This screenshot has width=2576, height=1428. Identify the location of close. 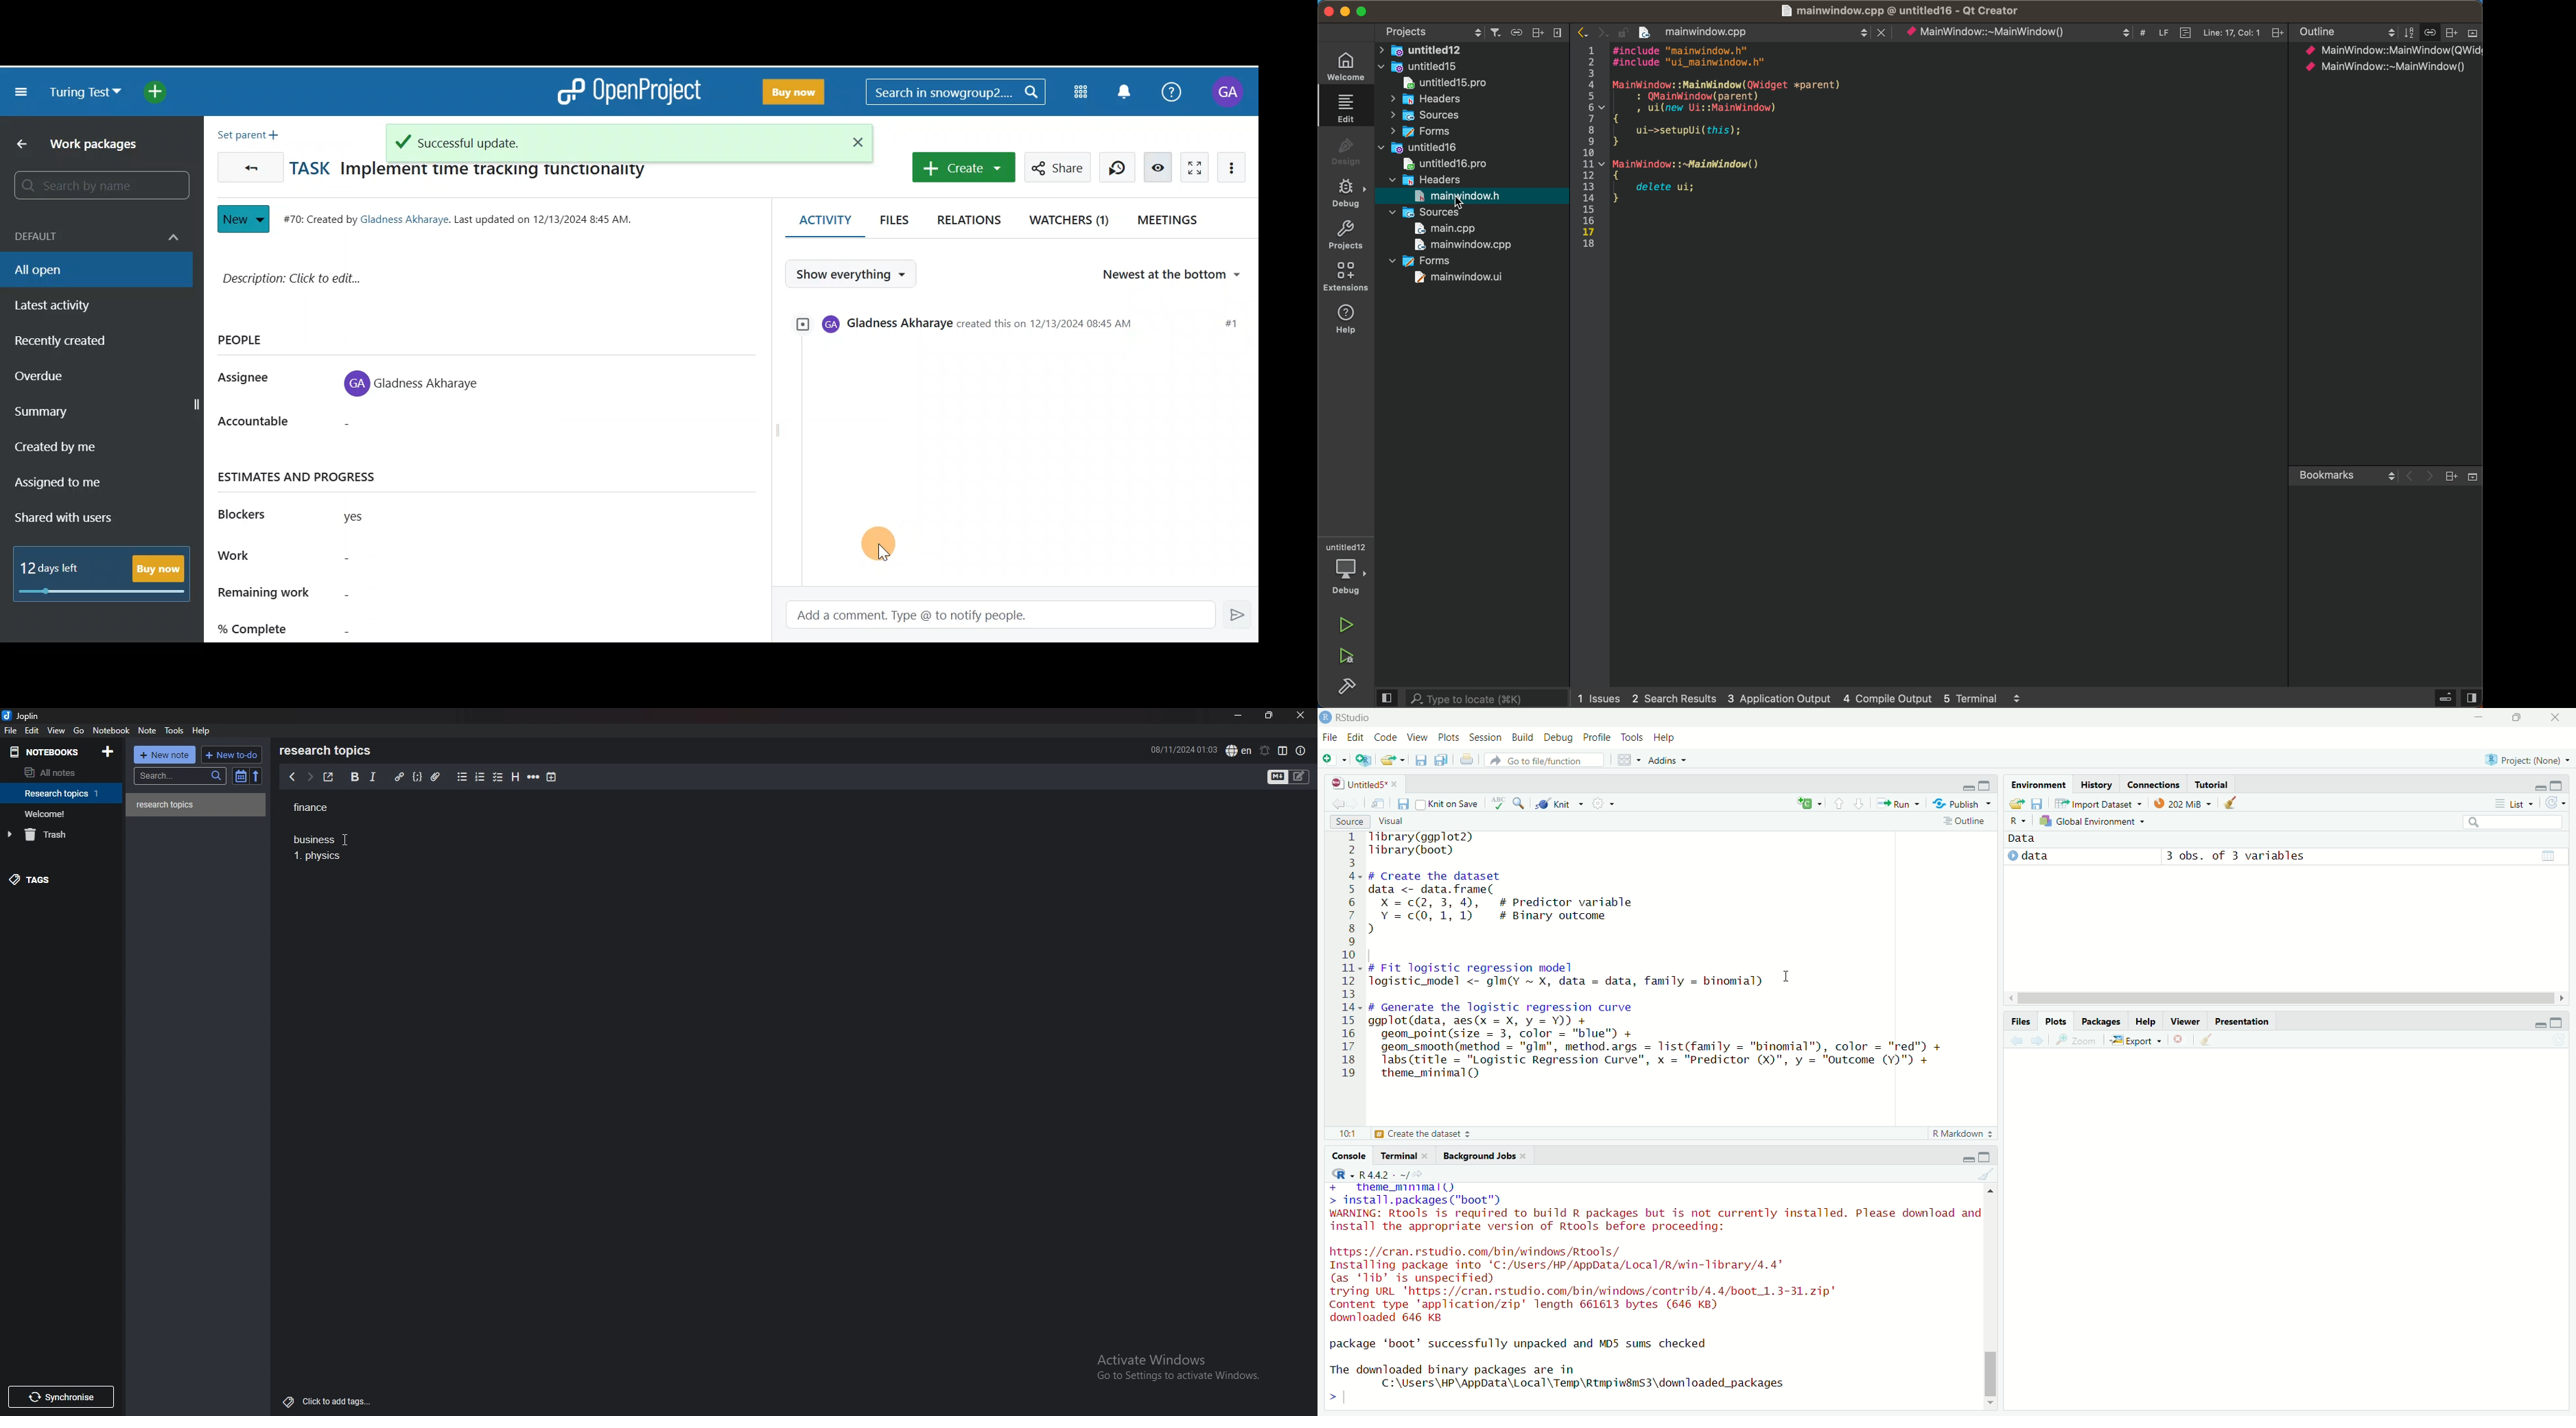
(1300, 716).